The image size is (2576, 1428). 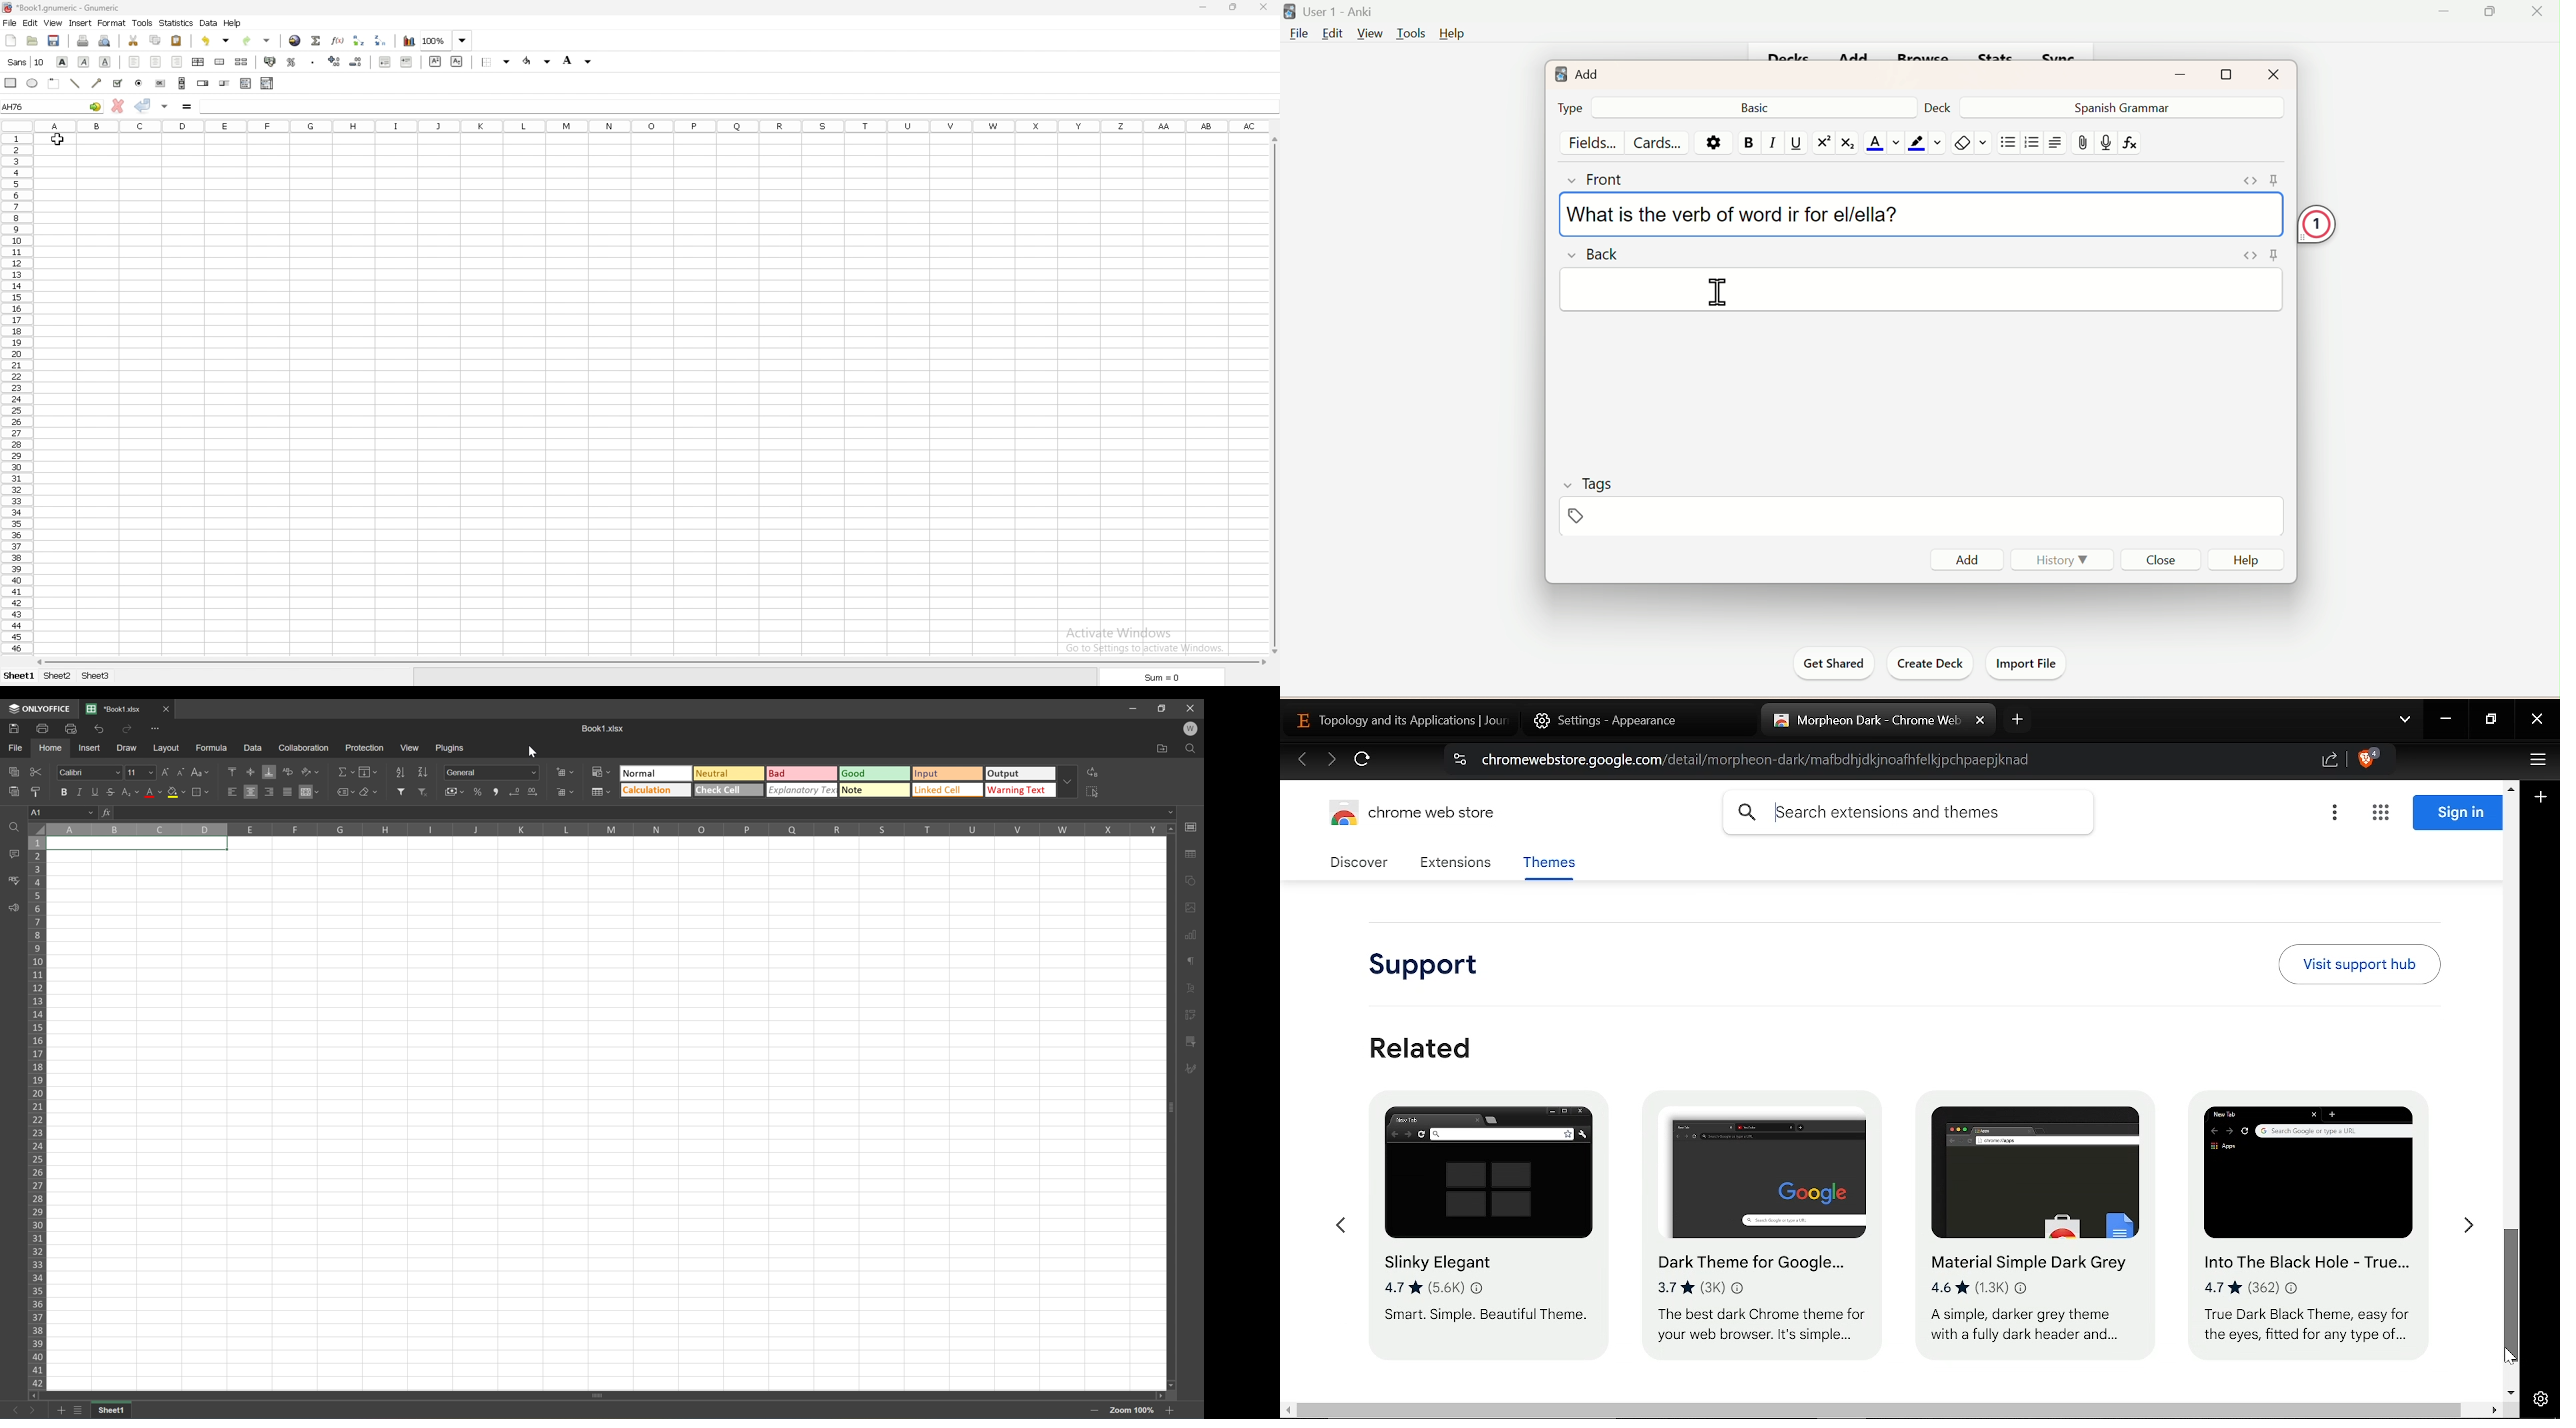 What do you see at coordinates (139, 773) in the screenshot?
I see `Font size` at bounding box center [139, 773].